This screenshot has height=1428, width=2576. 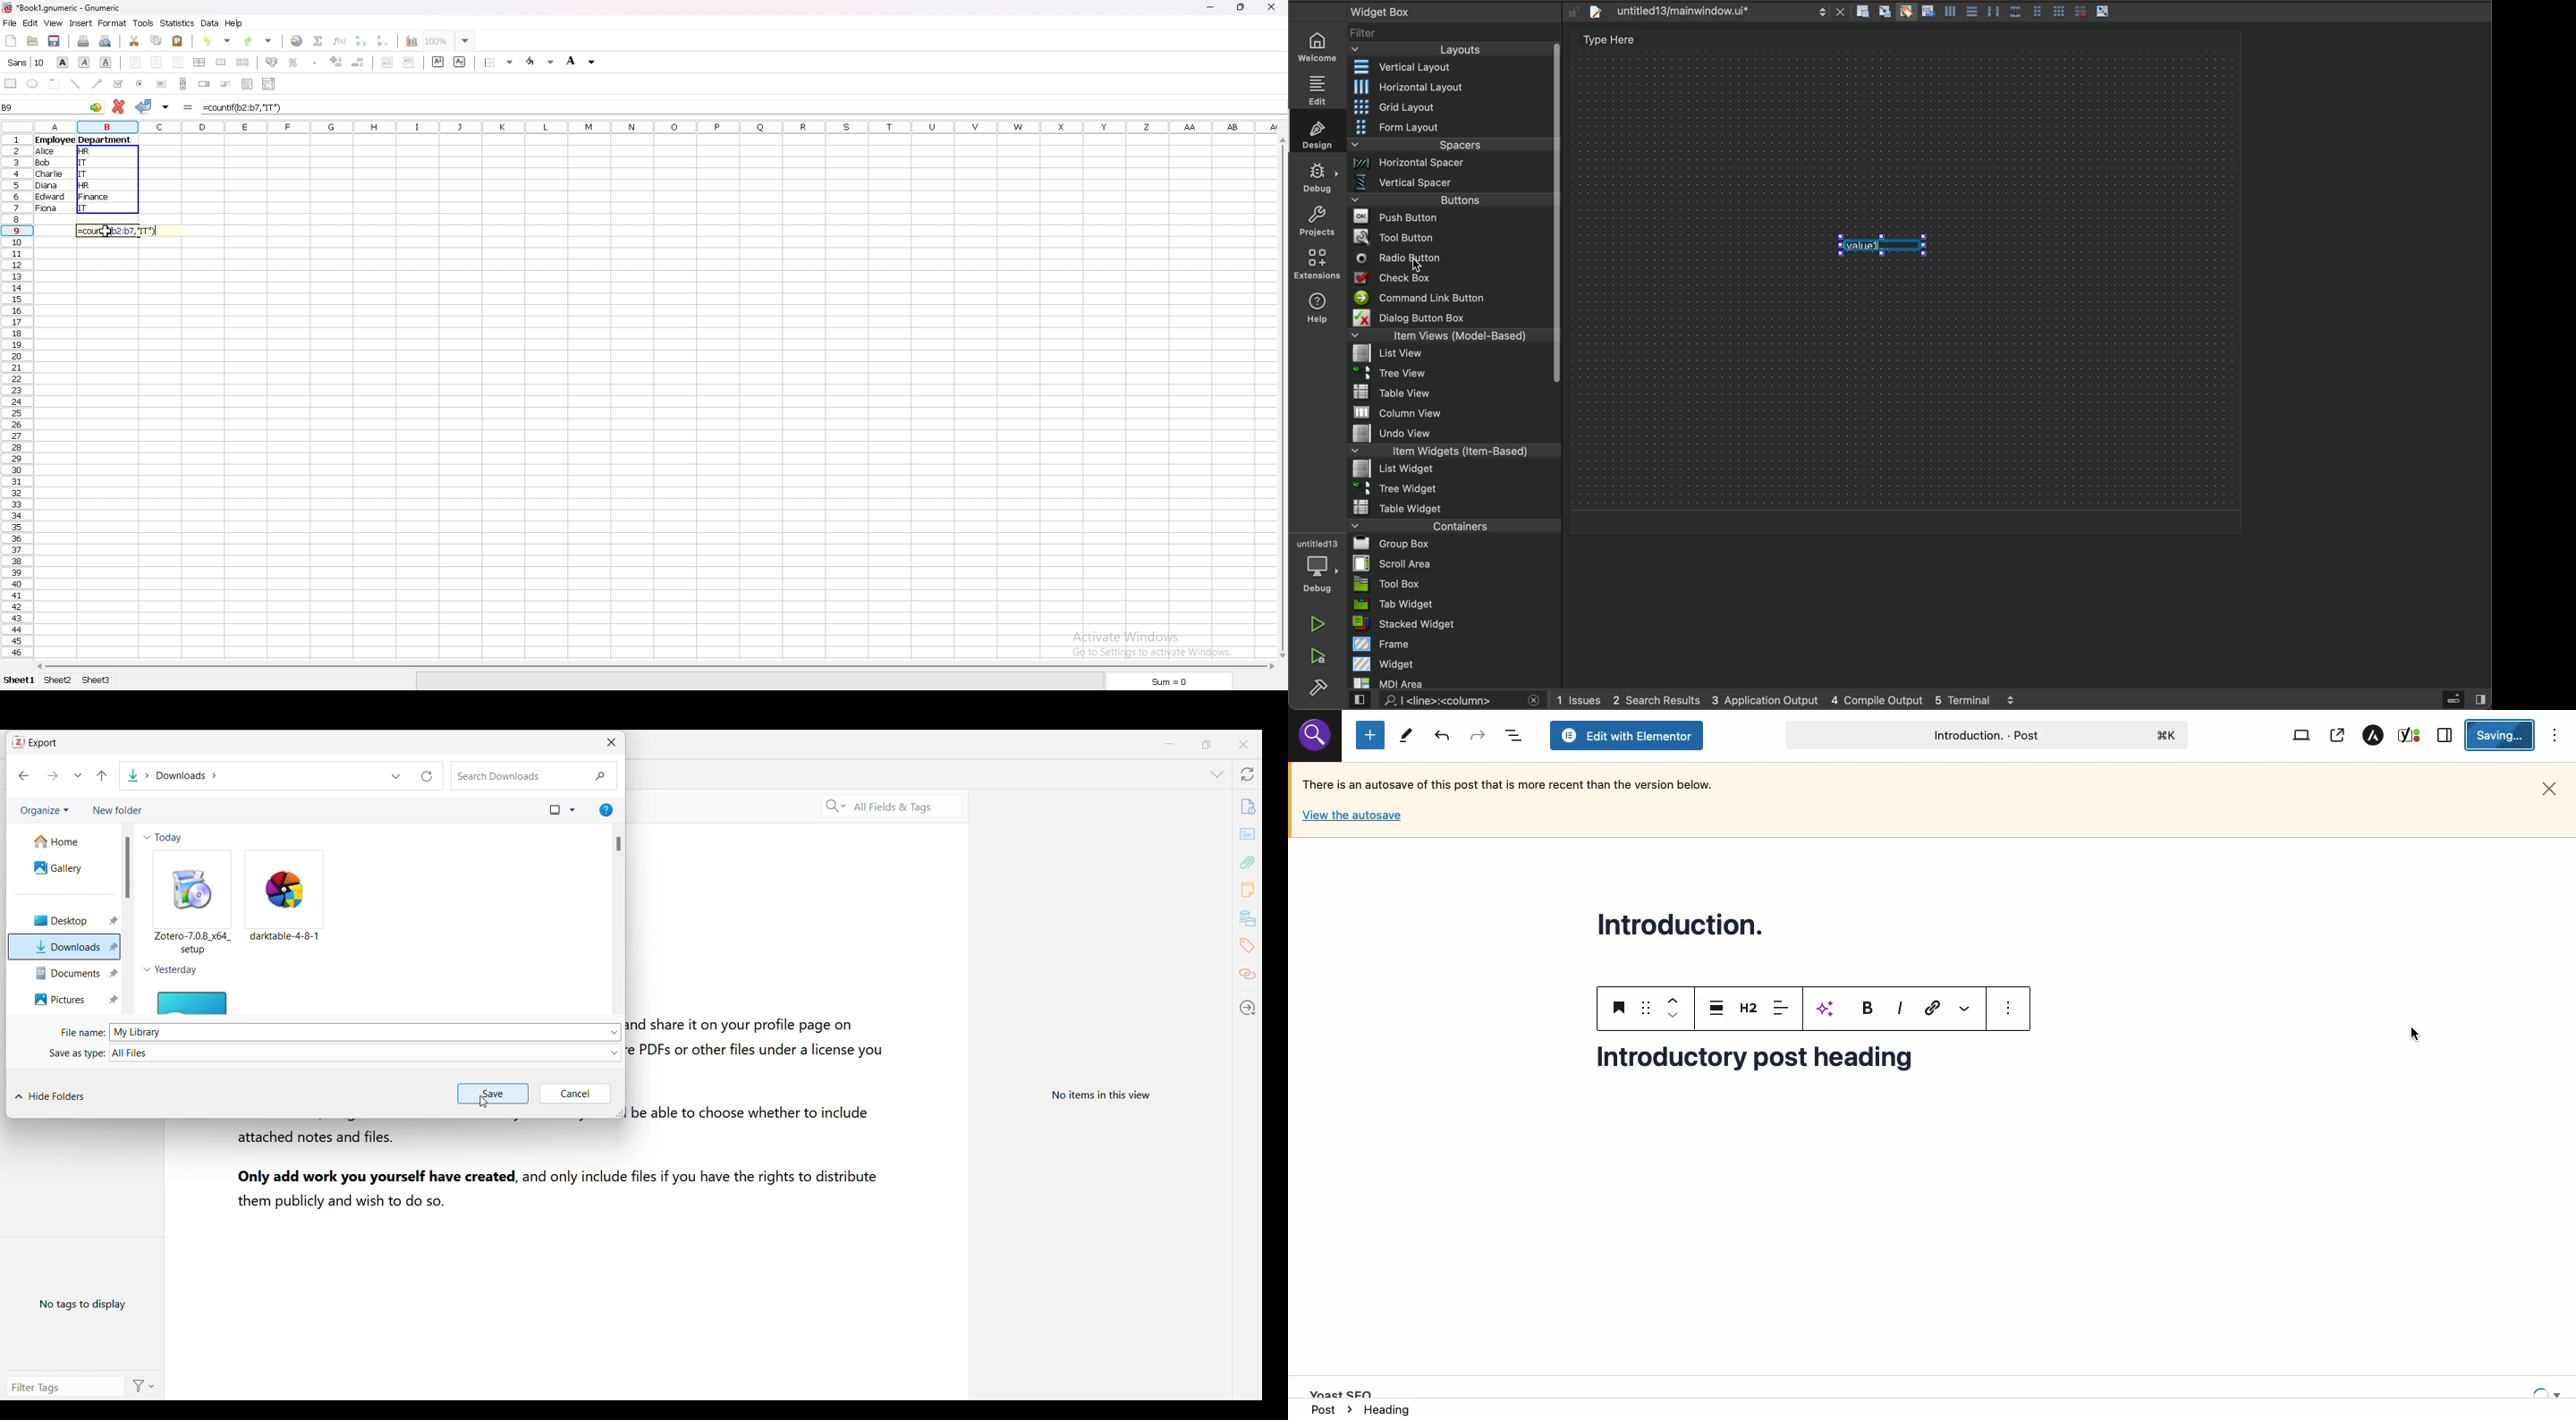 What do you see at coordinates (387, 62) in the screenshot?
I see `decrease indent` at bounding box center [387, 62].